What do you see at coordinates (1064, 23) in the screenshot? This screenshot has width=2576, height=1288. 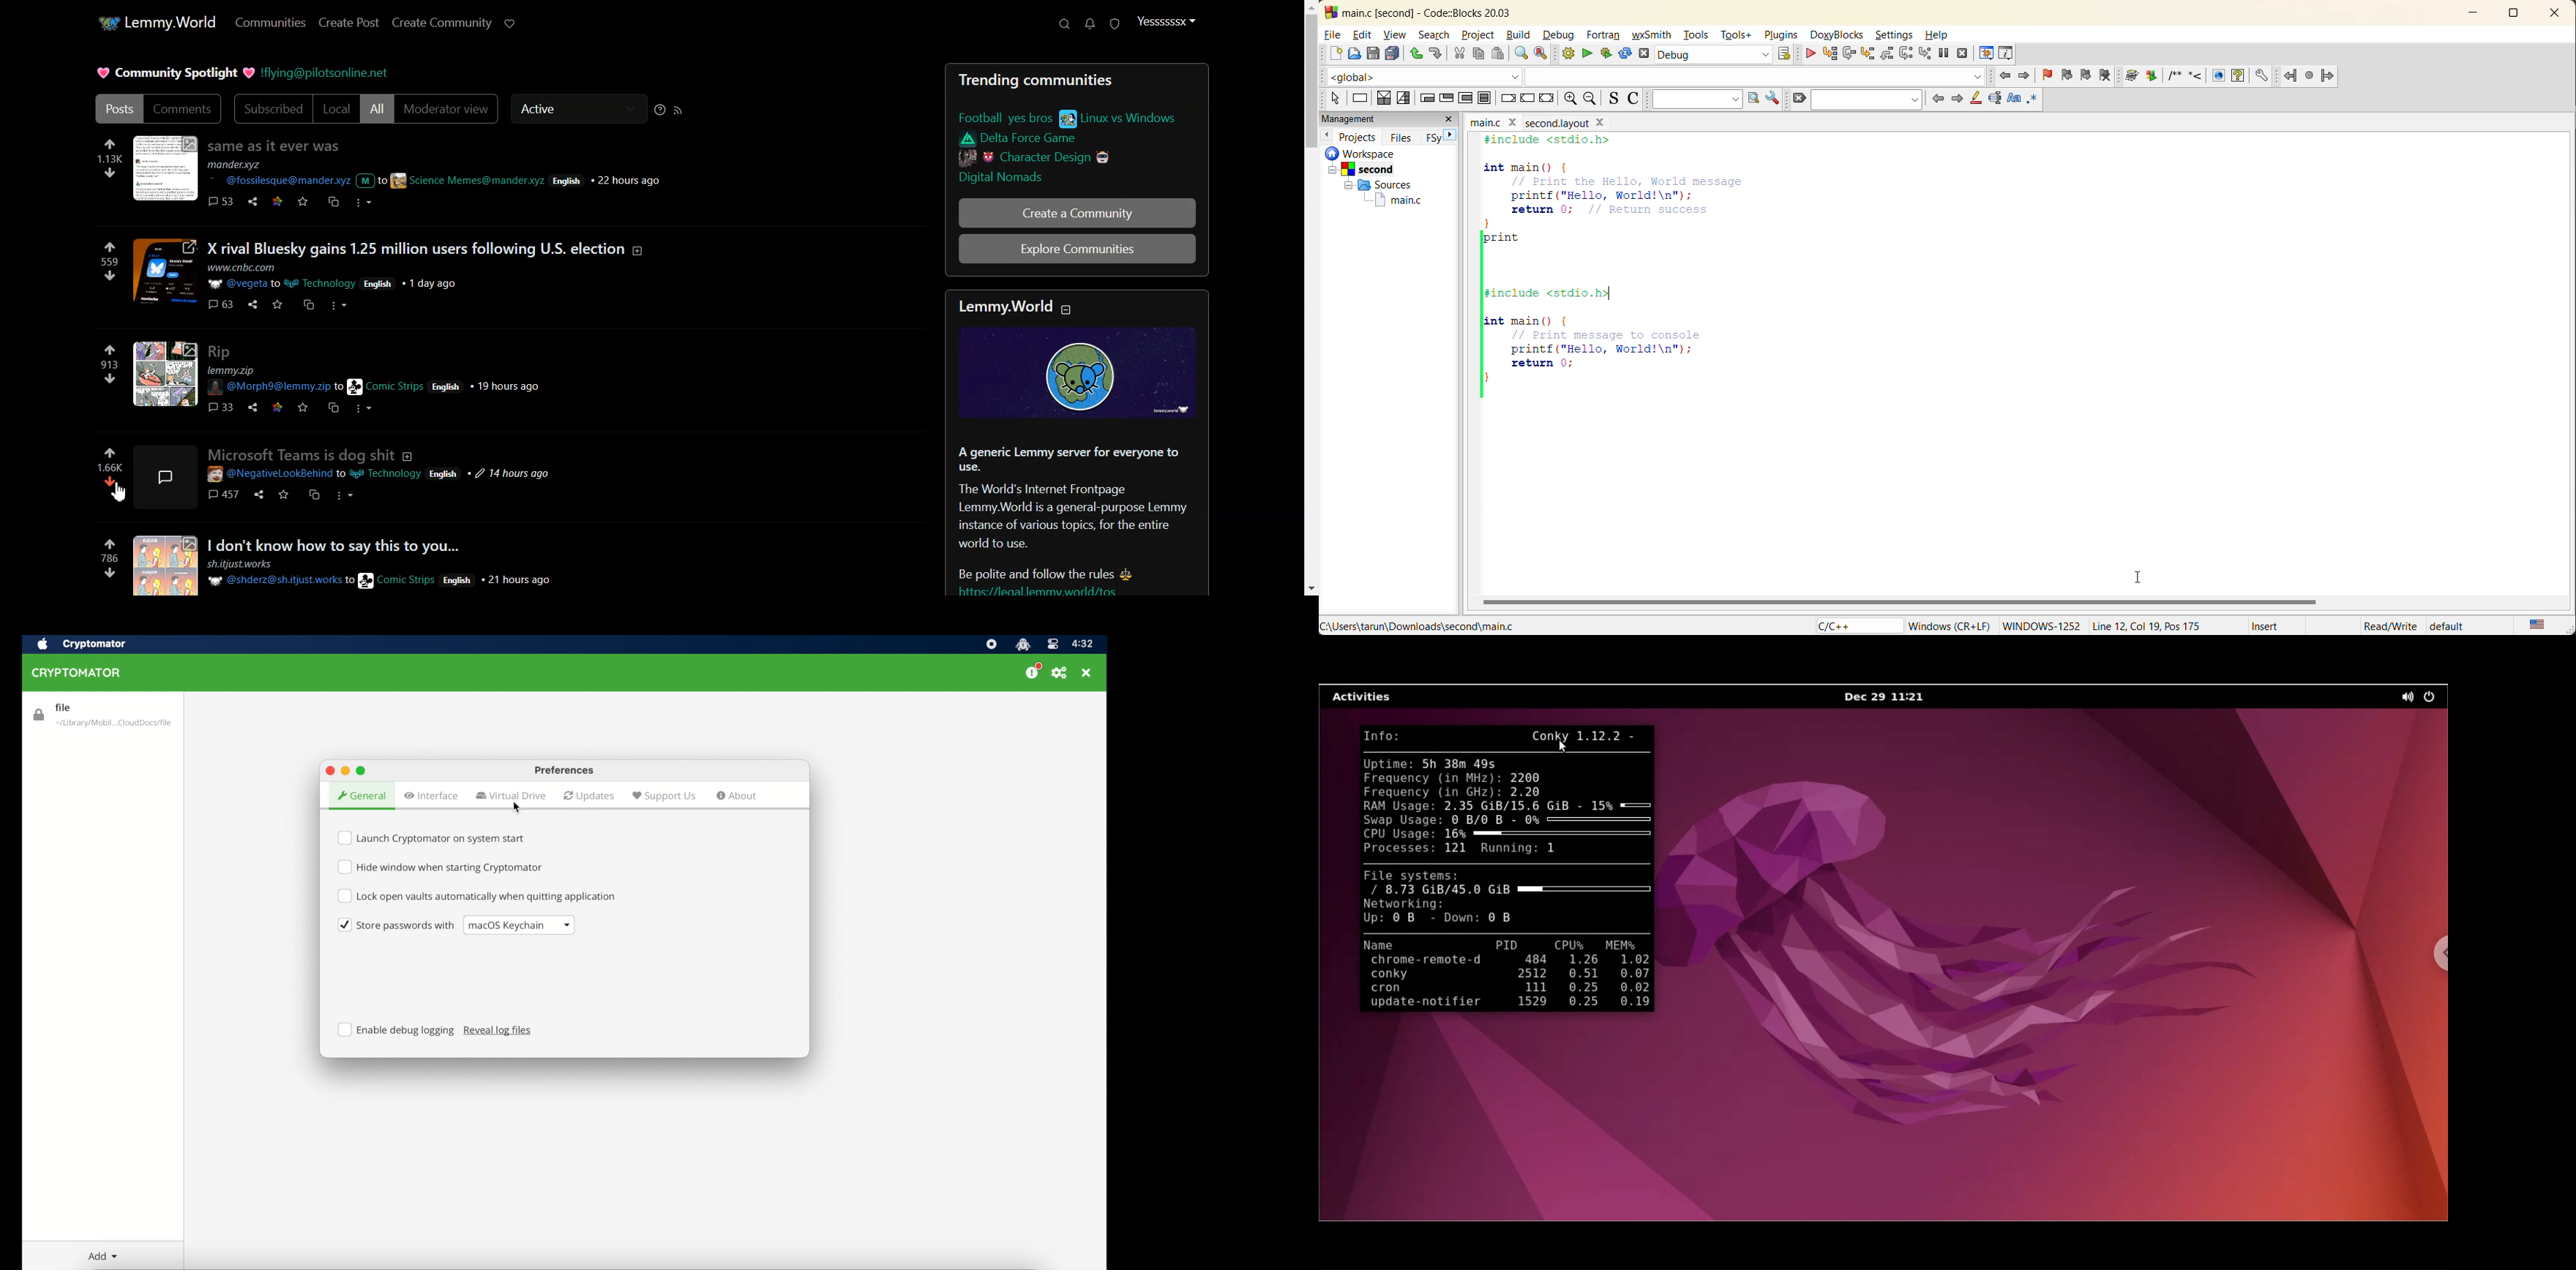 I see `Search` at bounding box center [1064, 23].